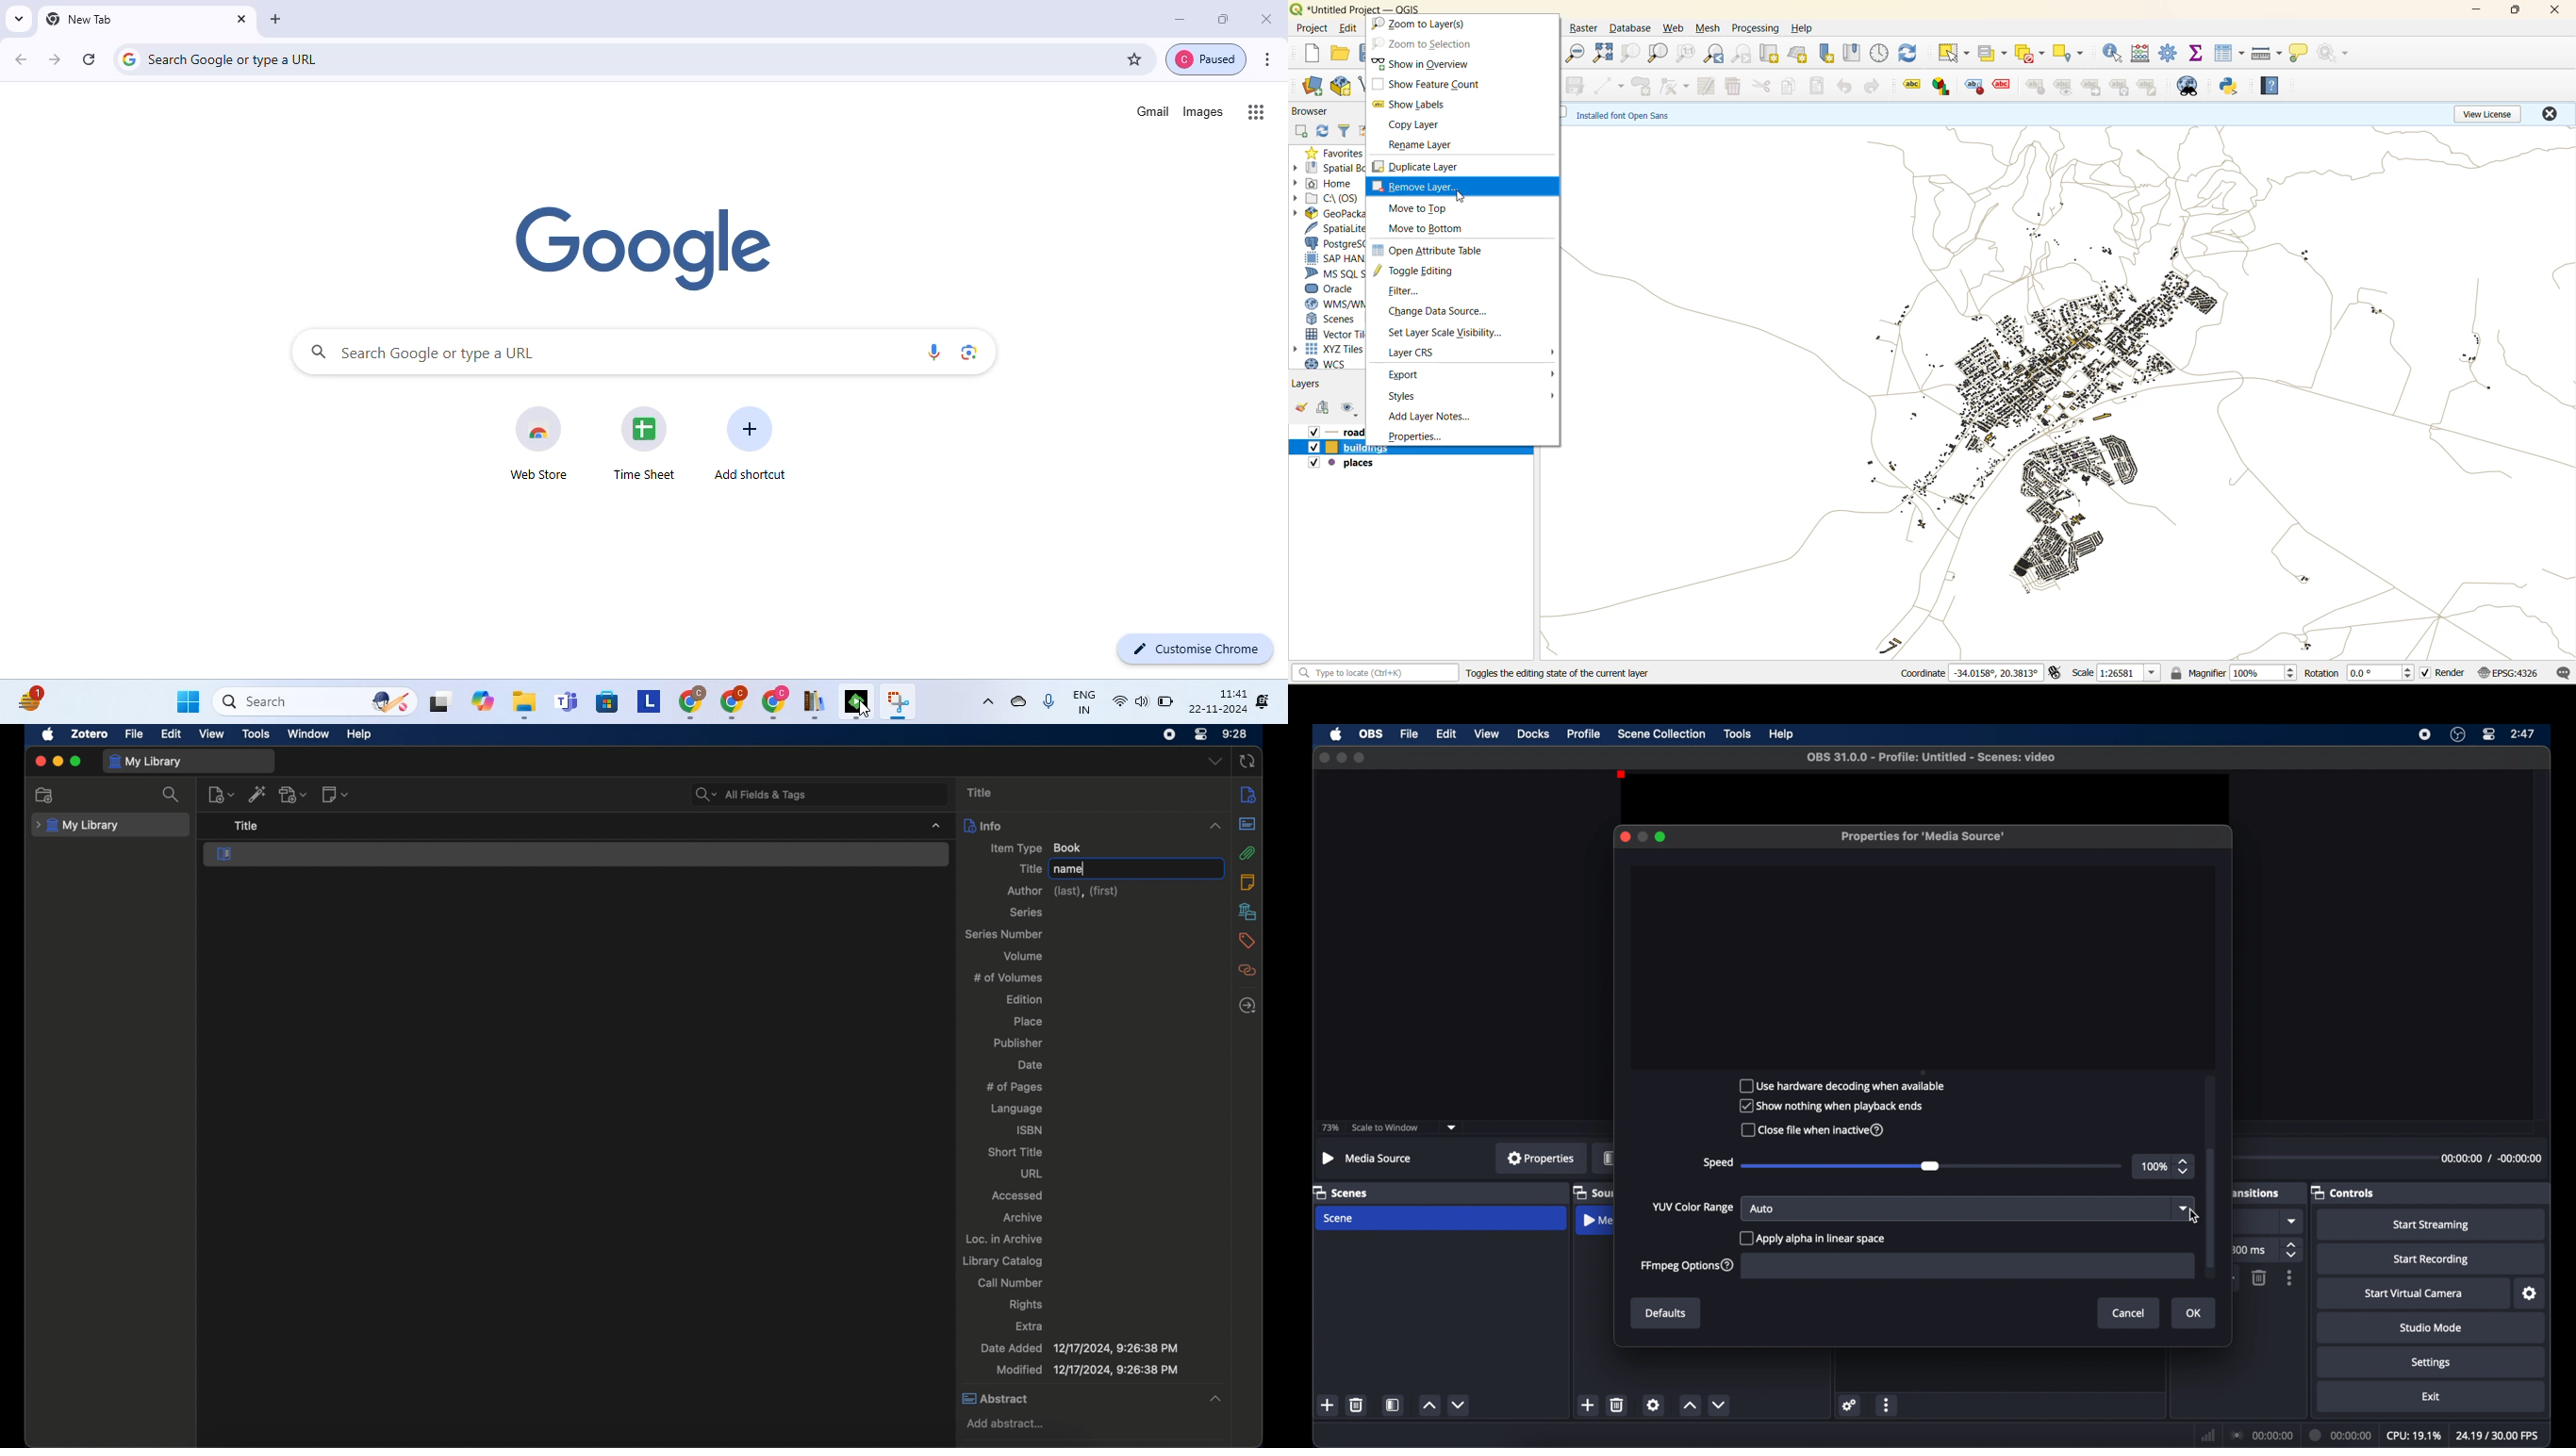 The height and width of the screenshot is (1456, 2576). I want to click on modified, so click(1088, 1369).